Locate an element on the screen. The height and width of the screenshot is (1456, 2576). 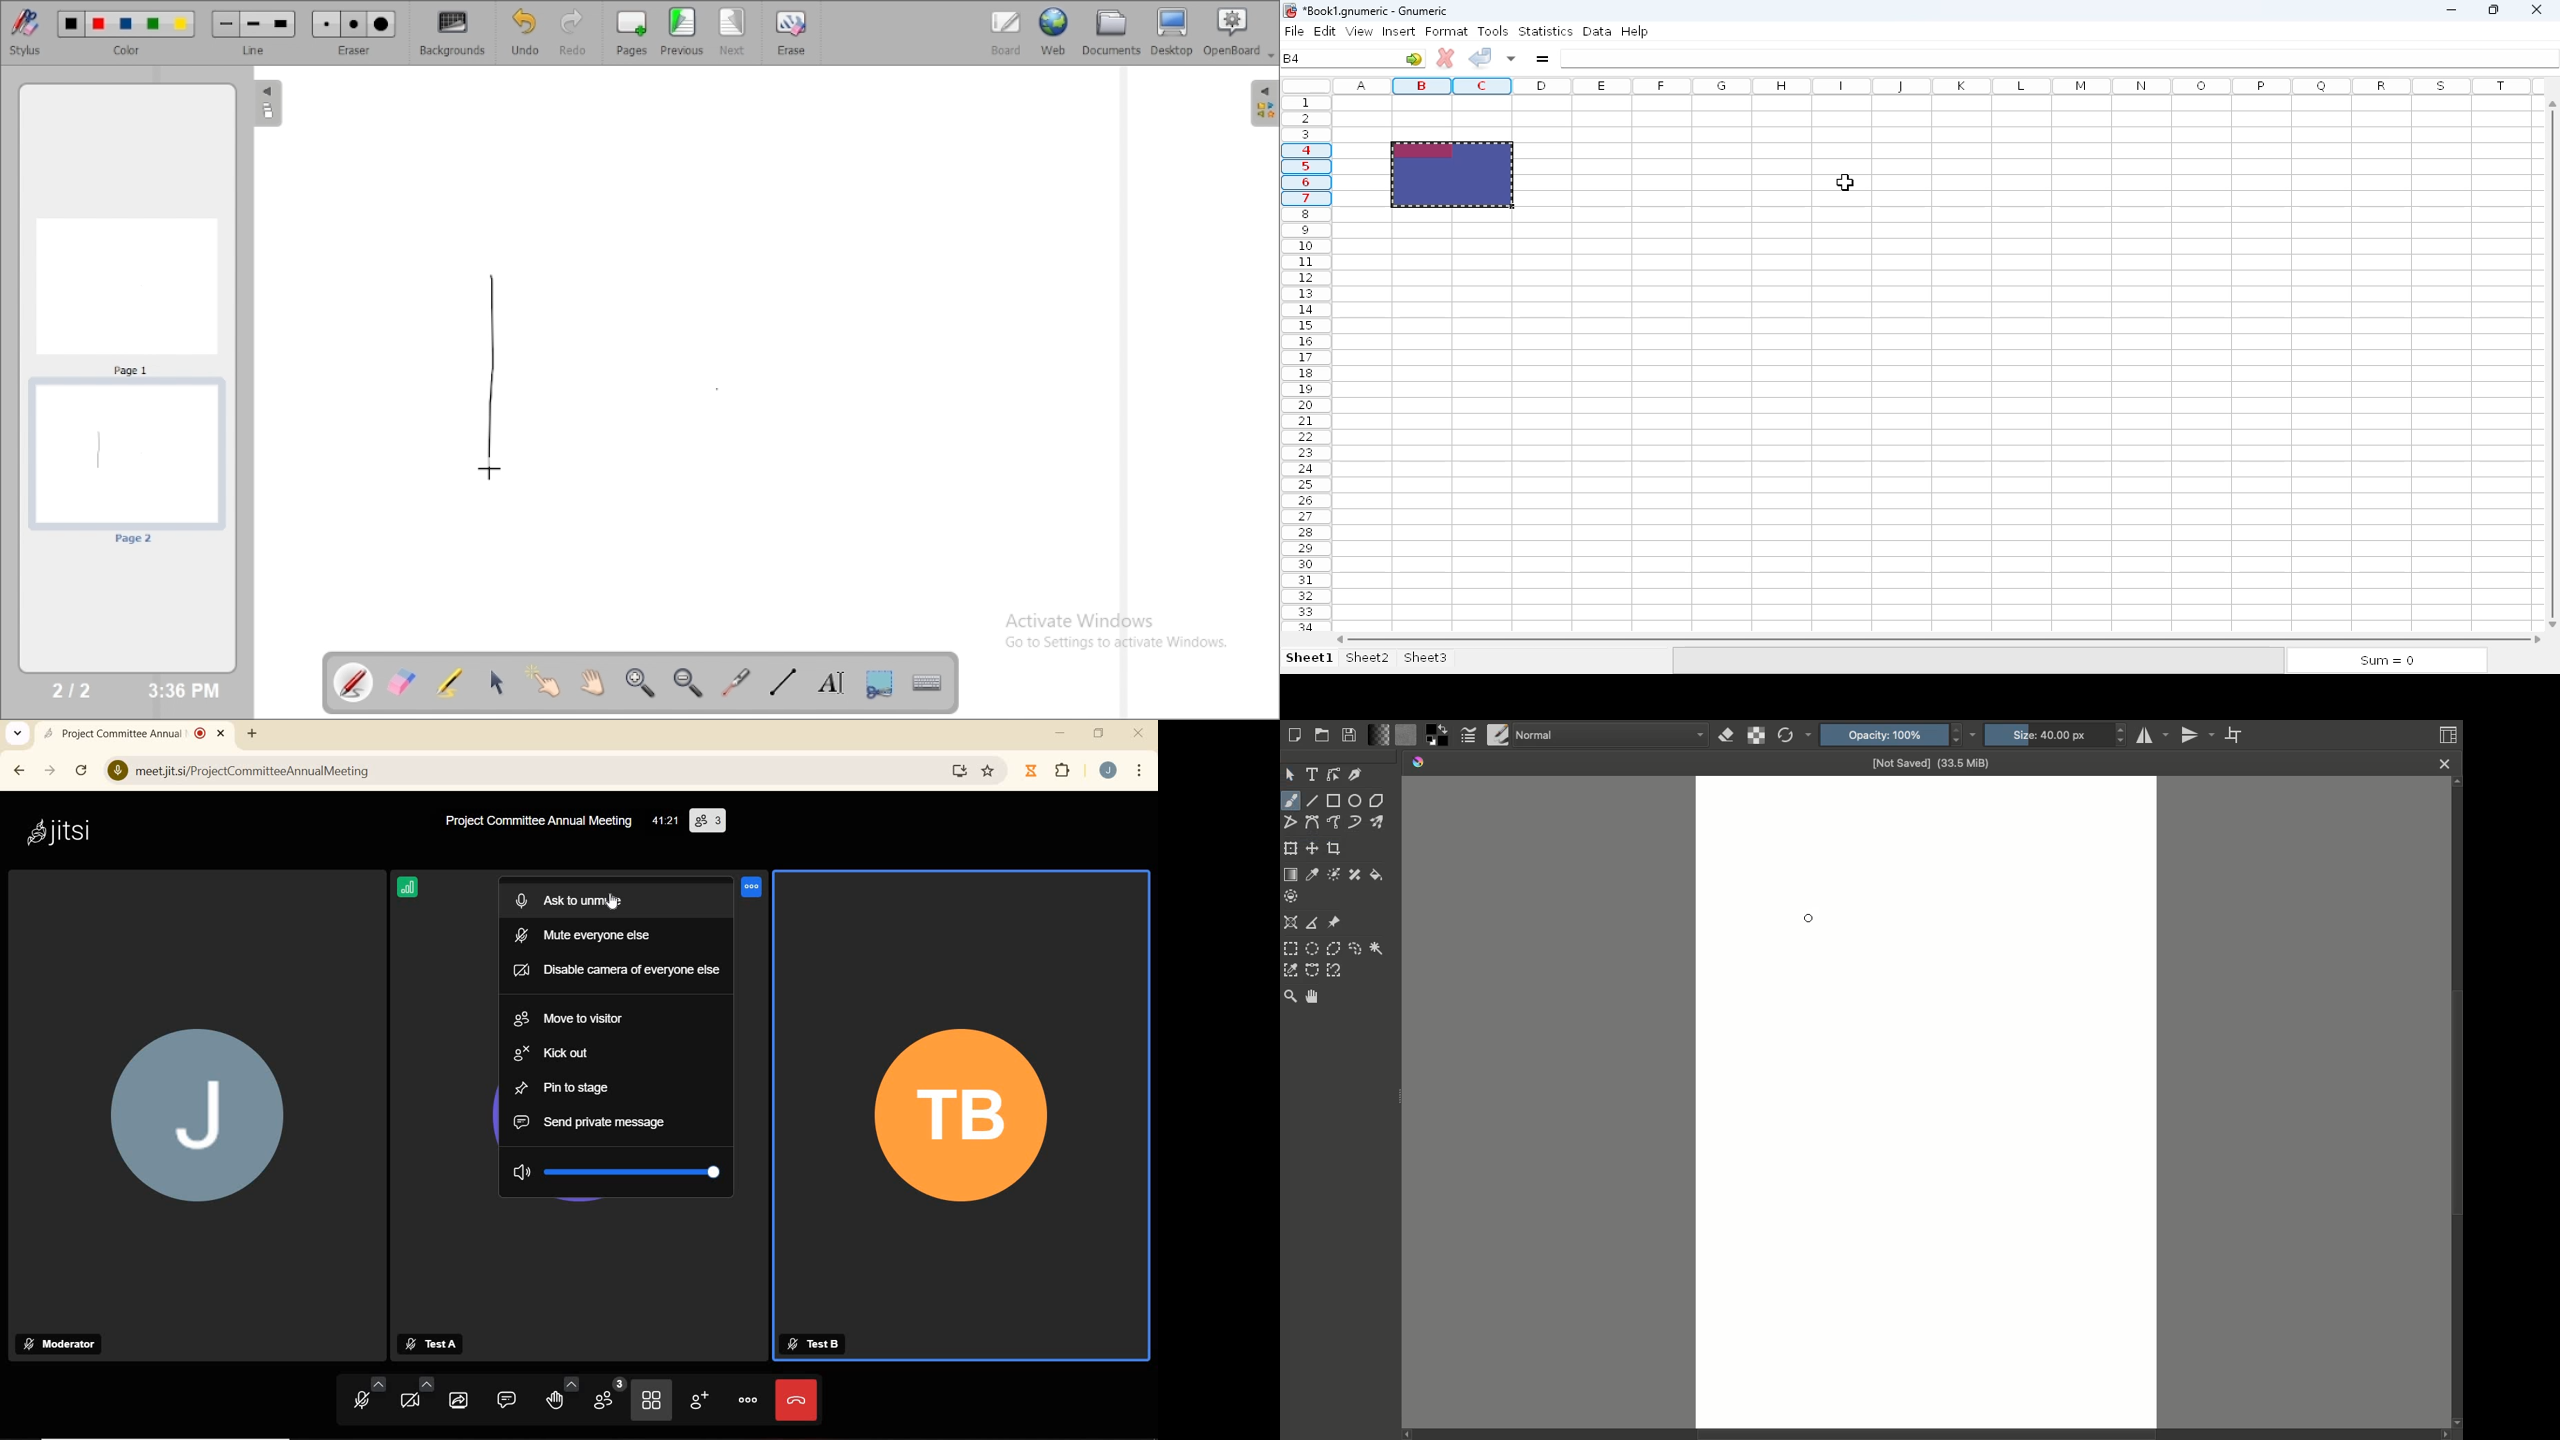
accept change is located at coordinates (1481, 57).